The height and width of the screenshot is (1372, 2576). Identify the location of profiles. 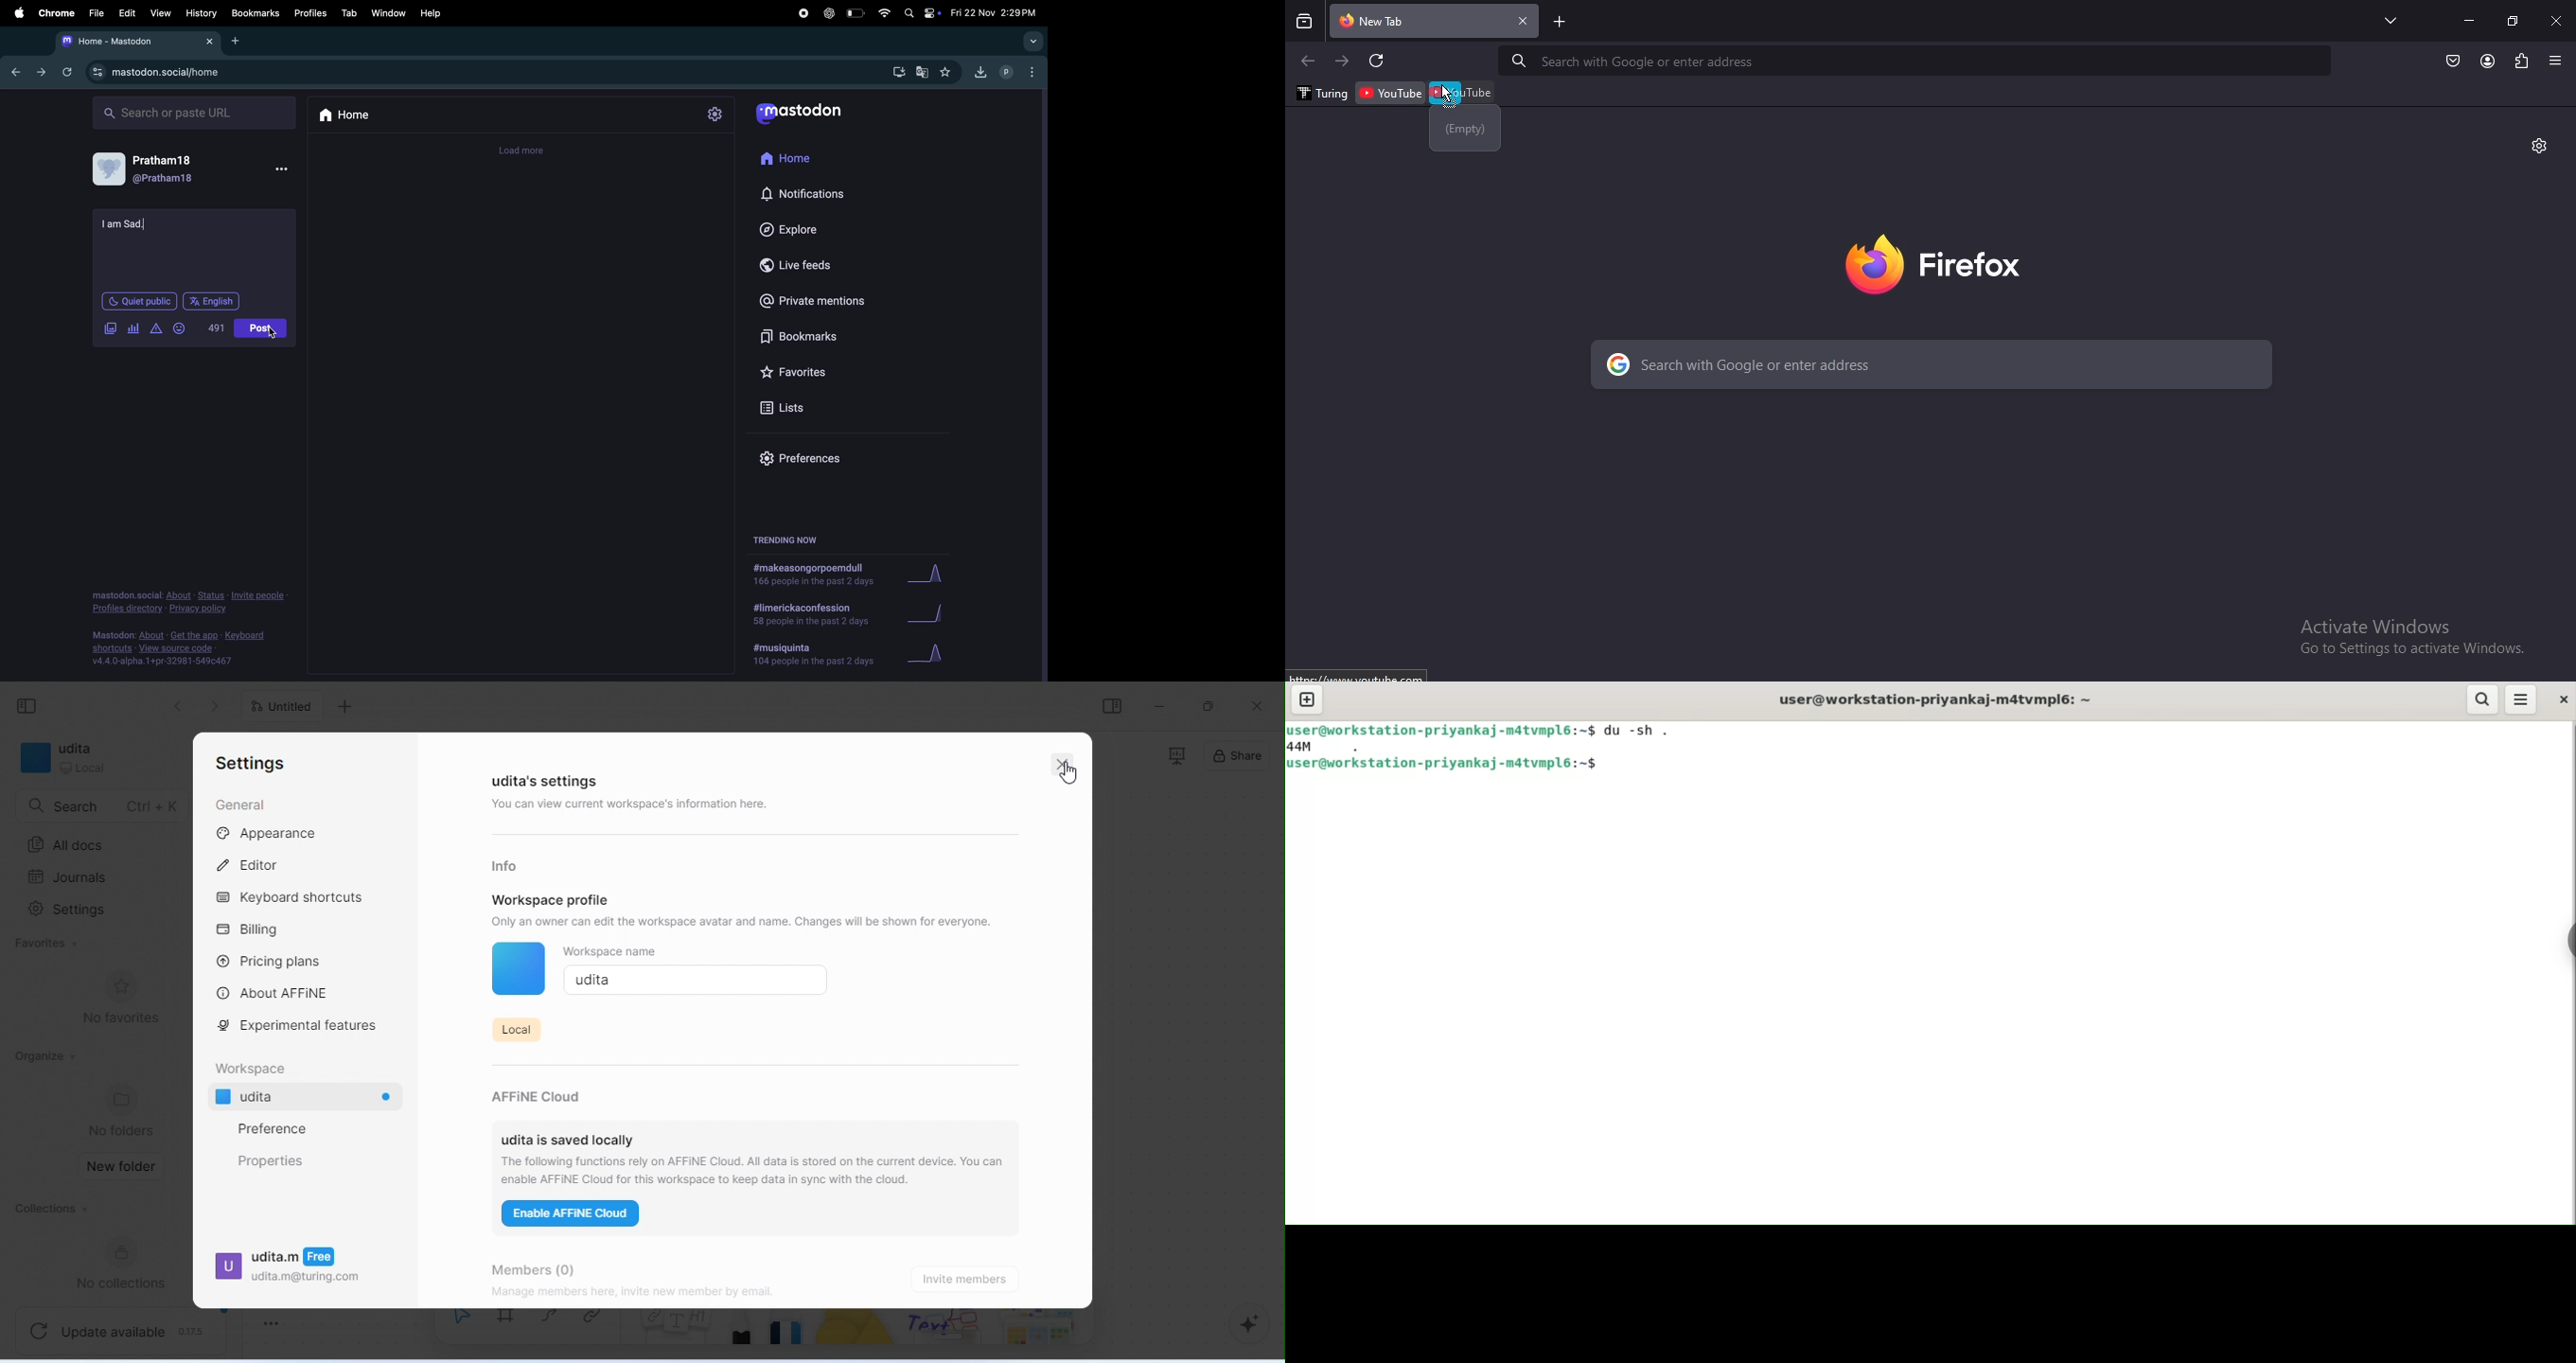
(308, 13).